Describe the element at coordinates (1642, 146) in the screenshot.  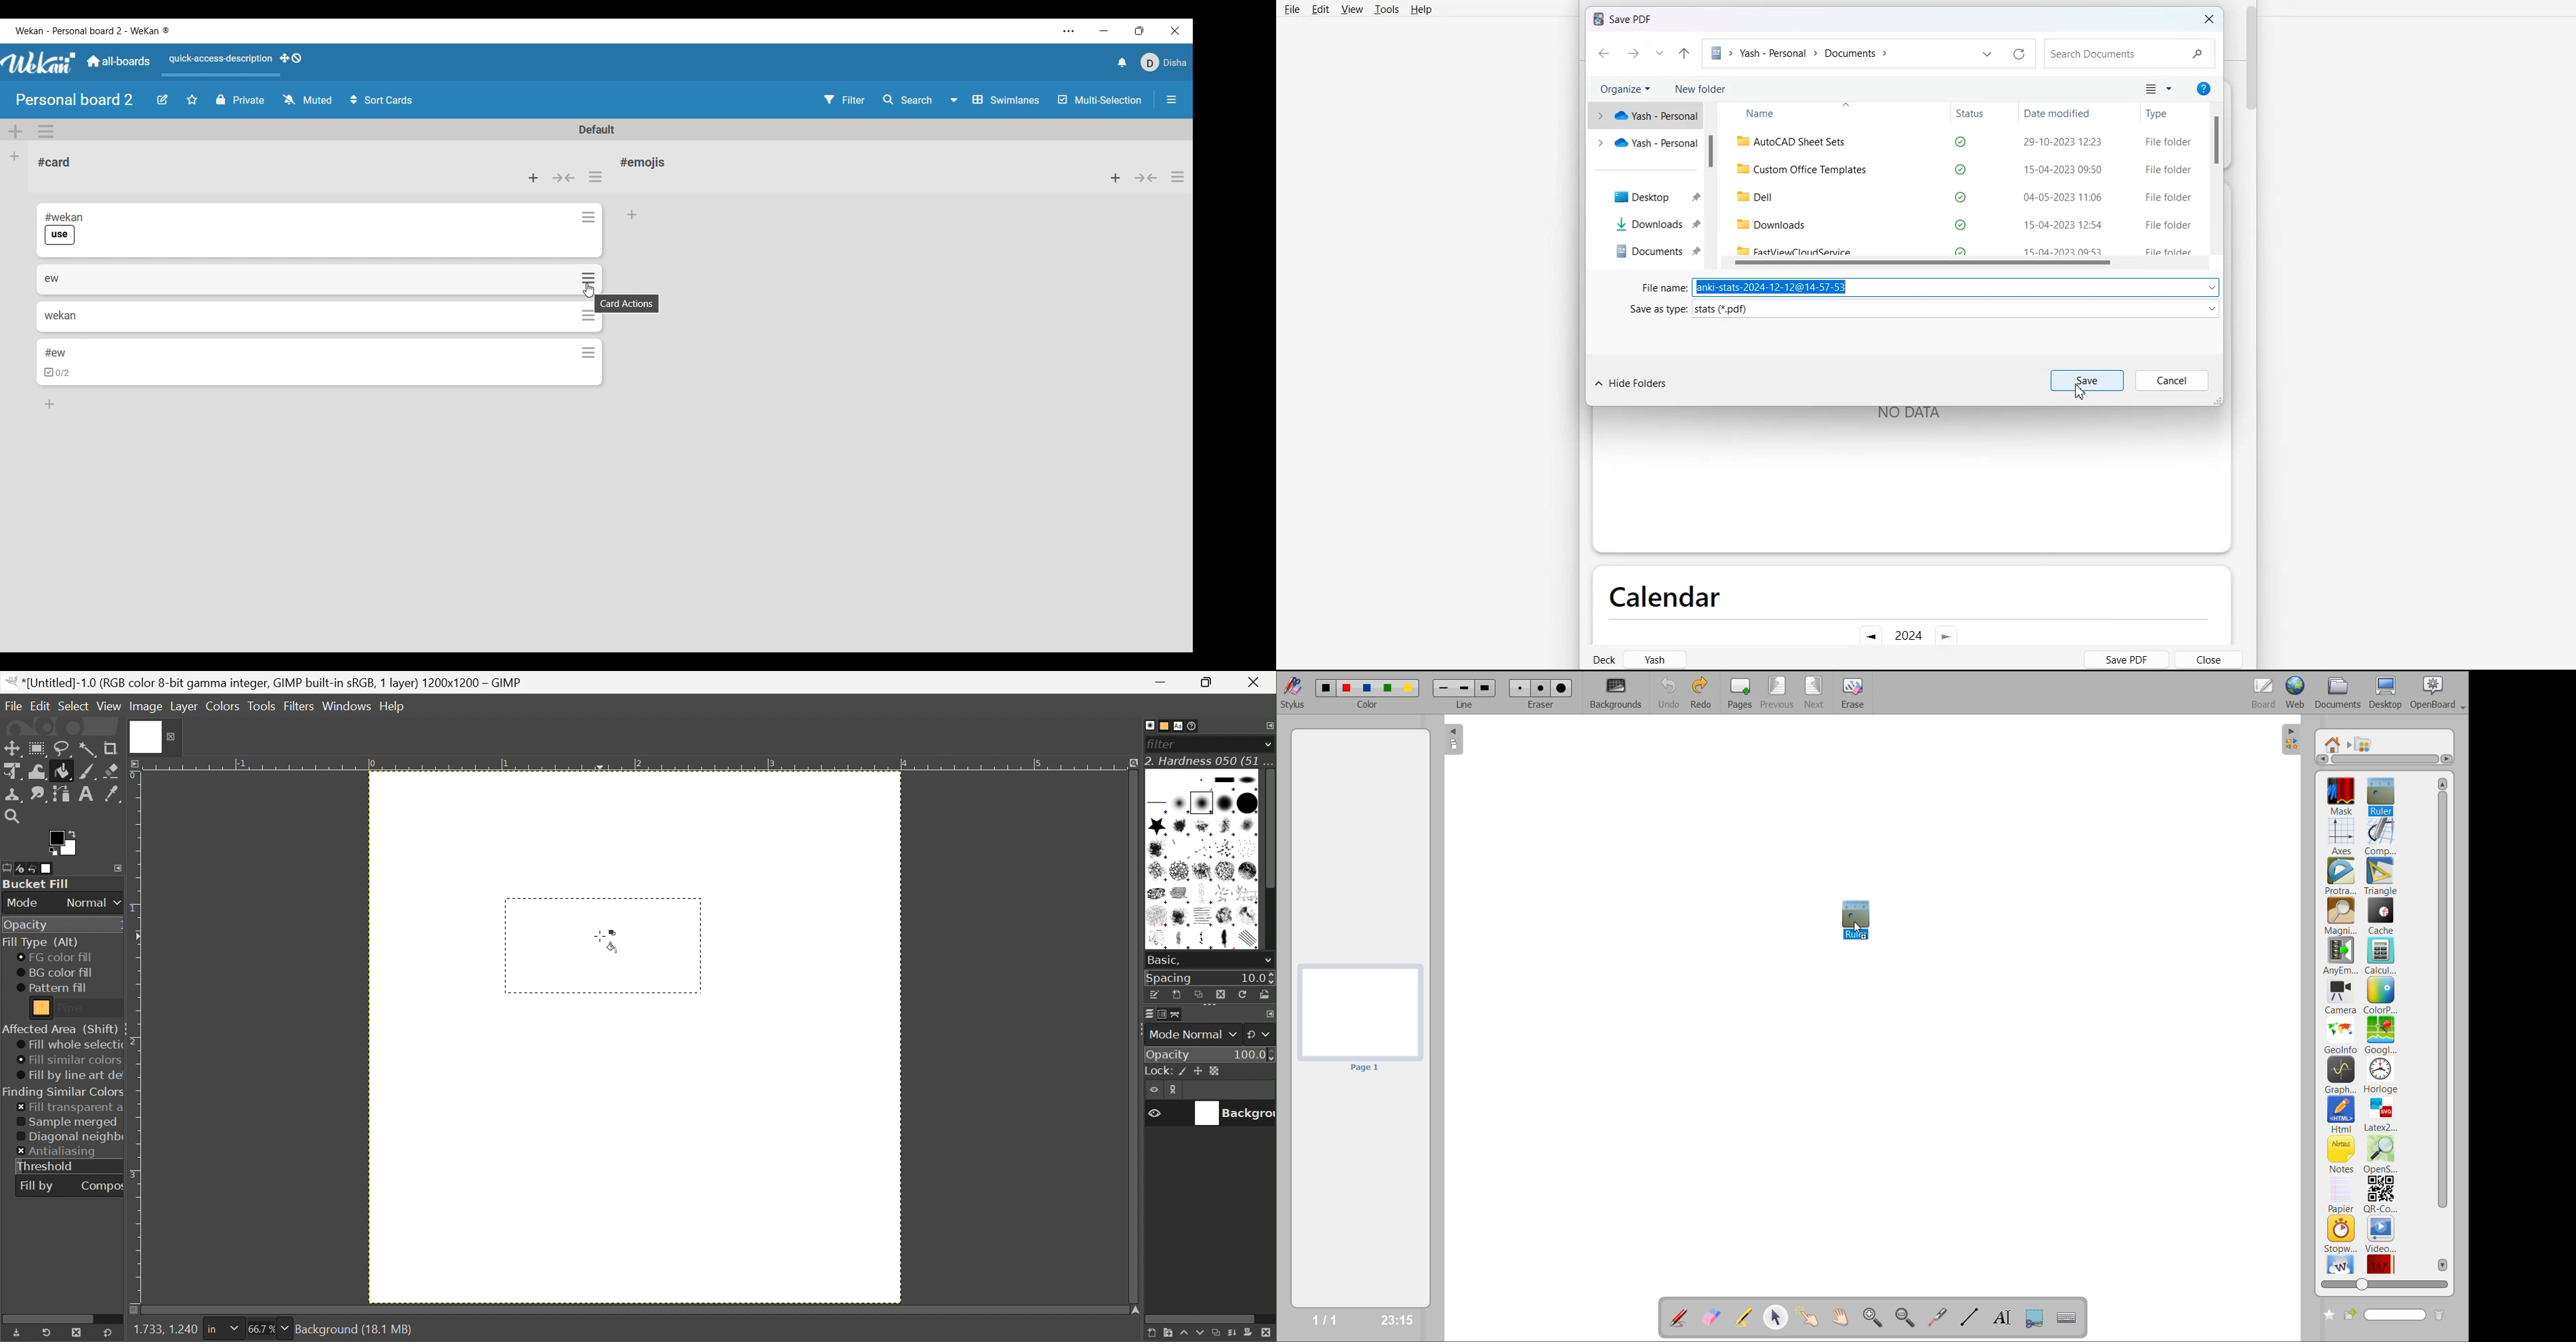
I see `yash personal` at that location.